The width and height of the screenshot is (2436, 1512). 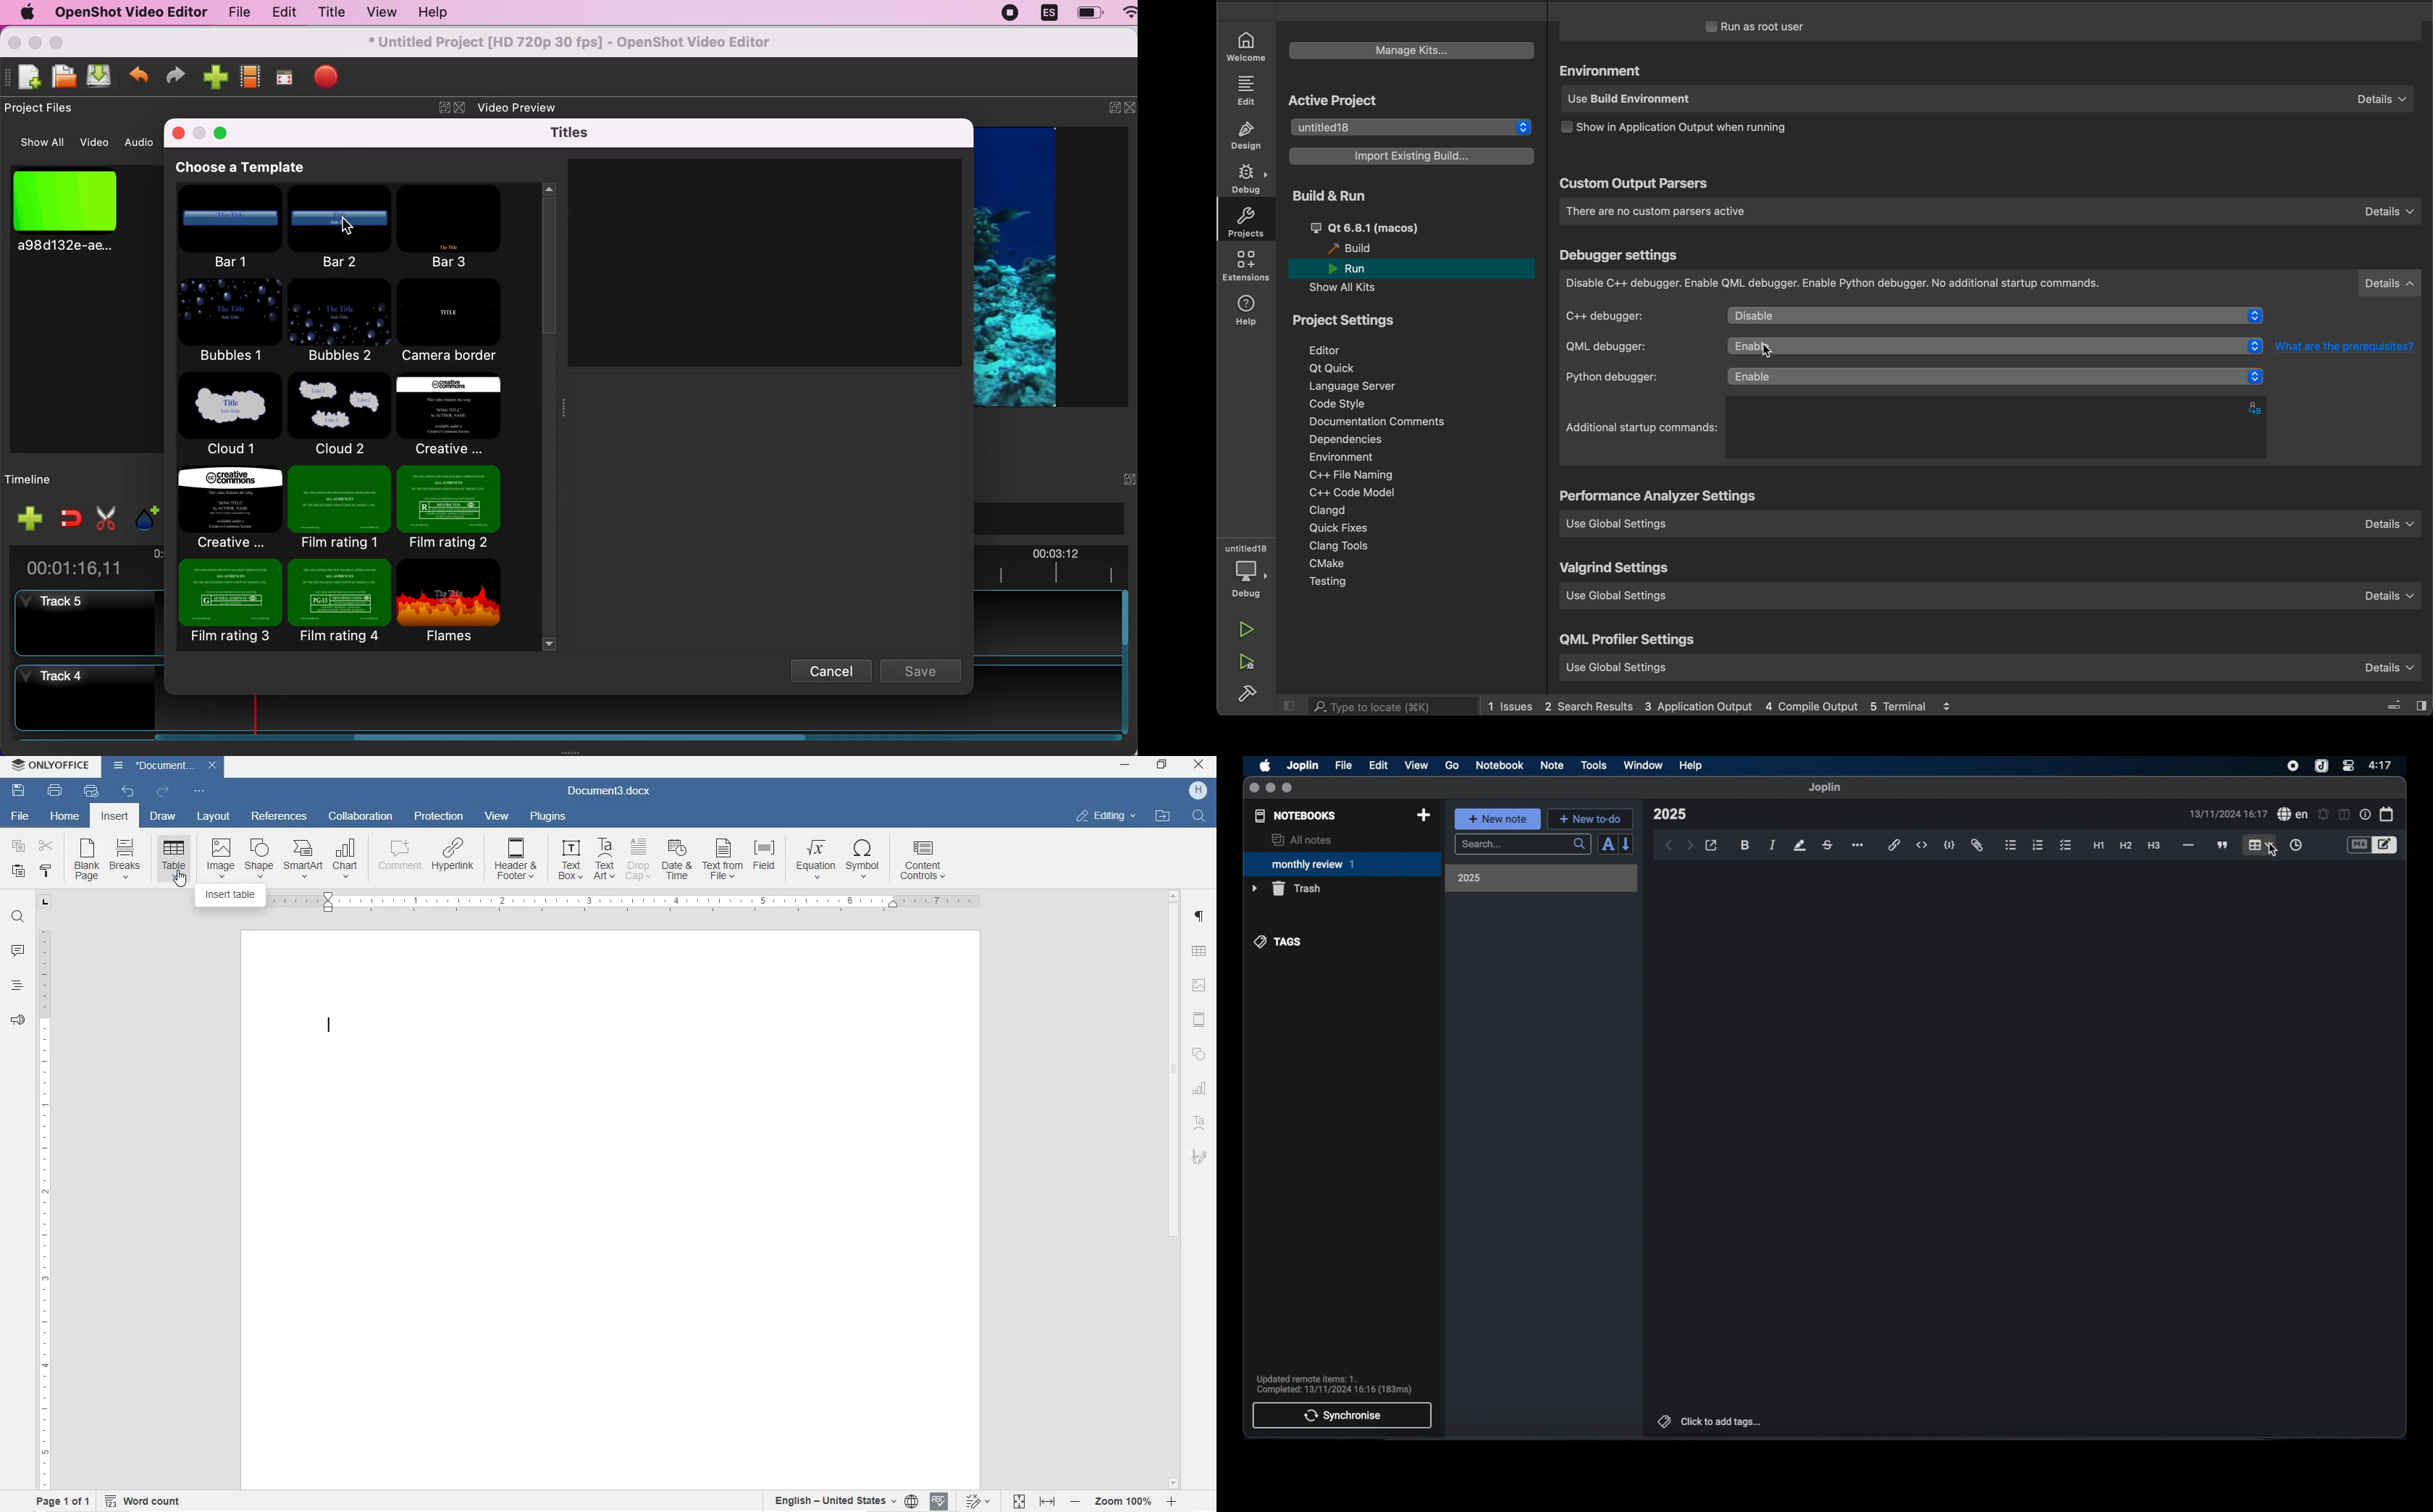 I want to click on Document3.docx, so click(x=165, y=765).